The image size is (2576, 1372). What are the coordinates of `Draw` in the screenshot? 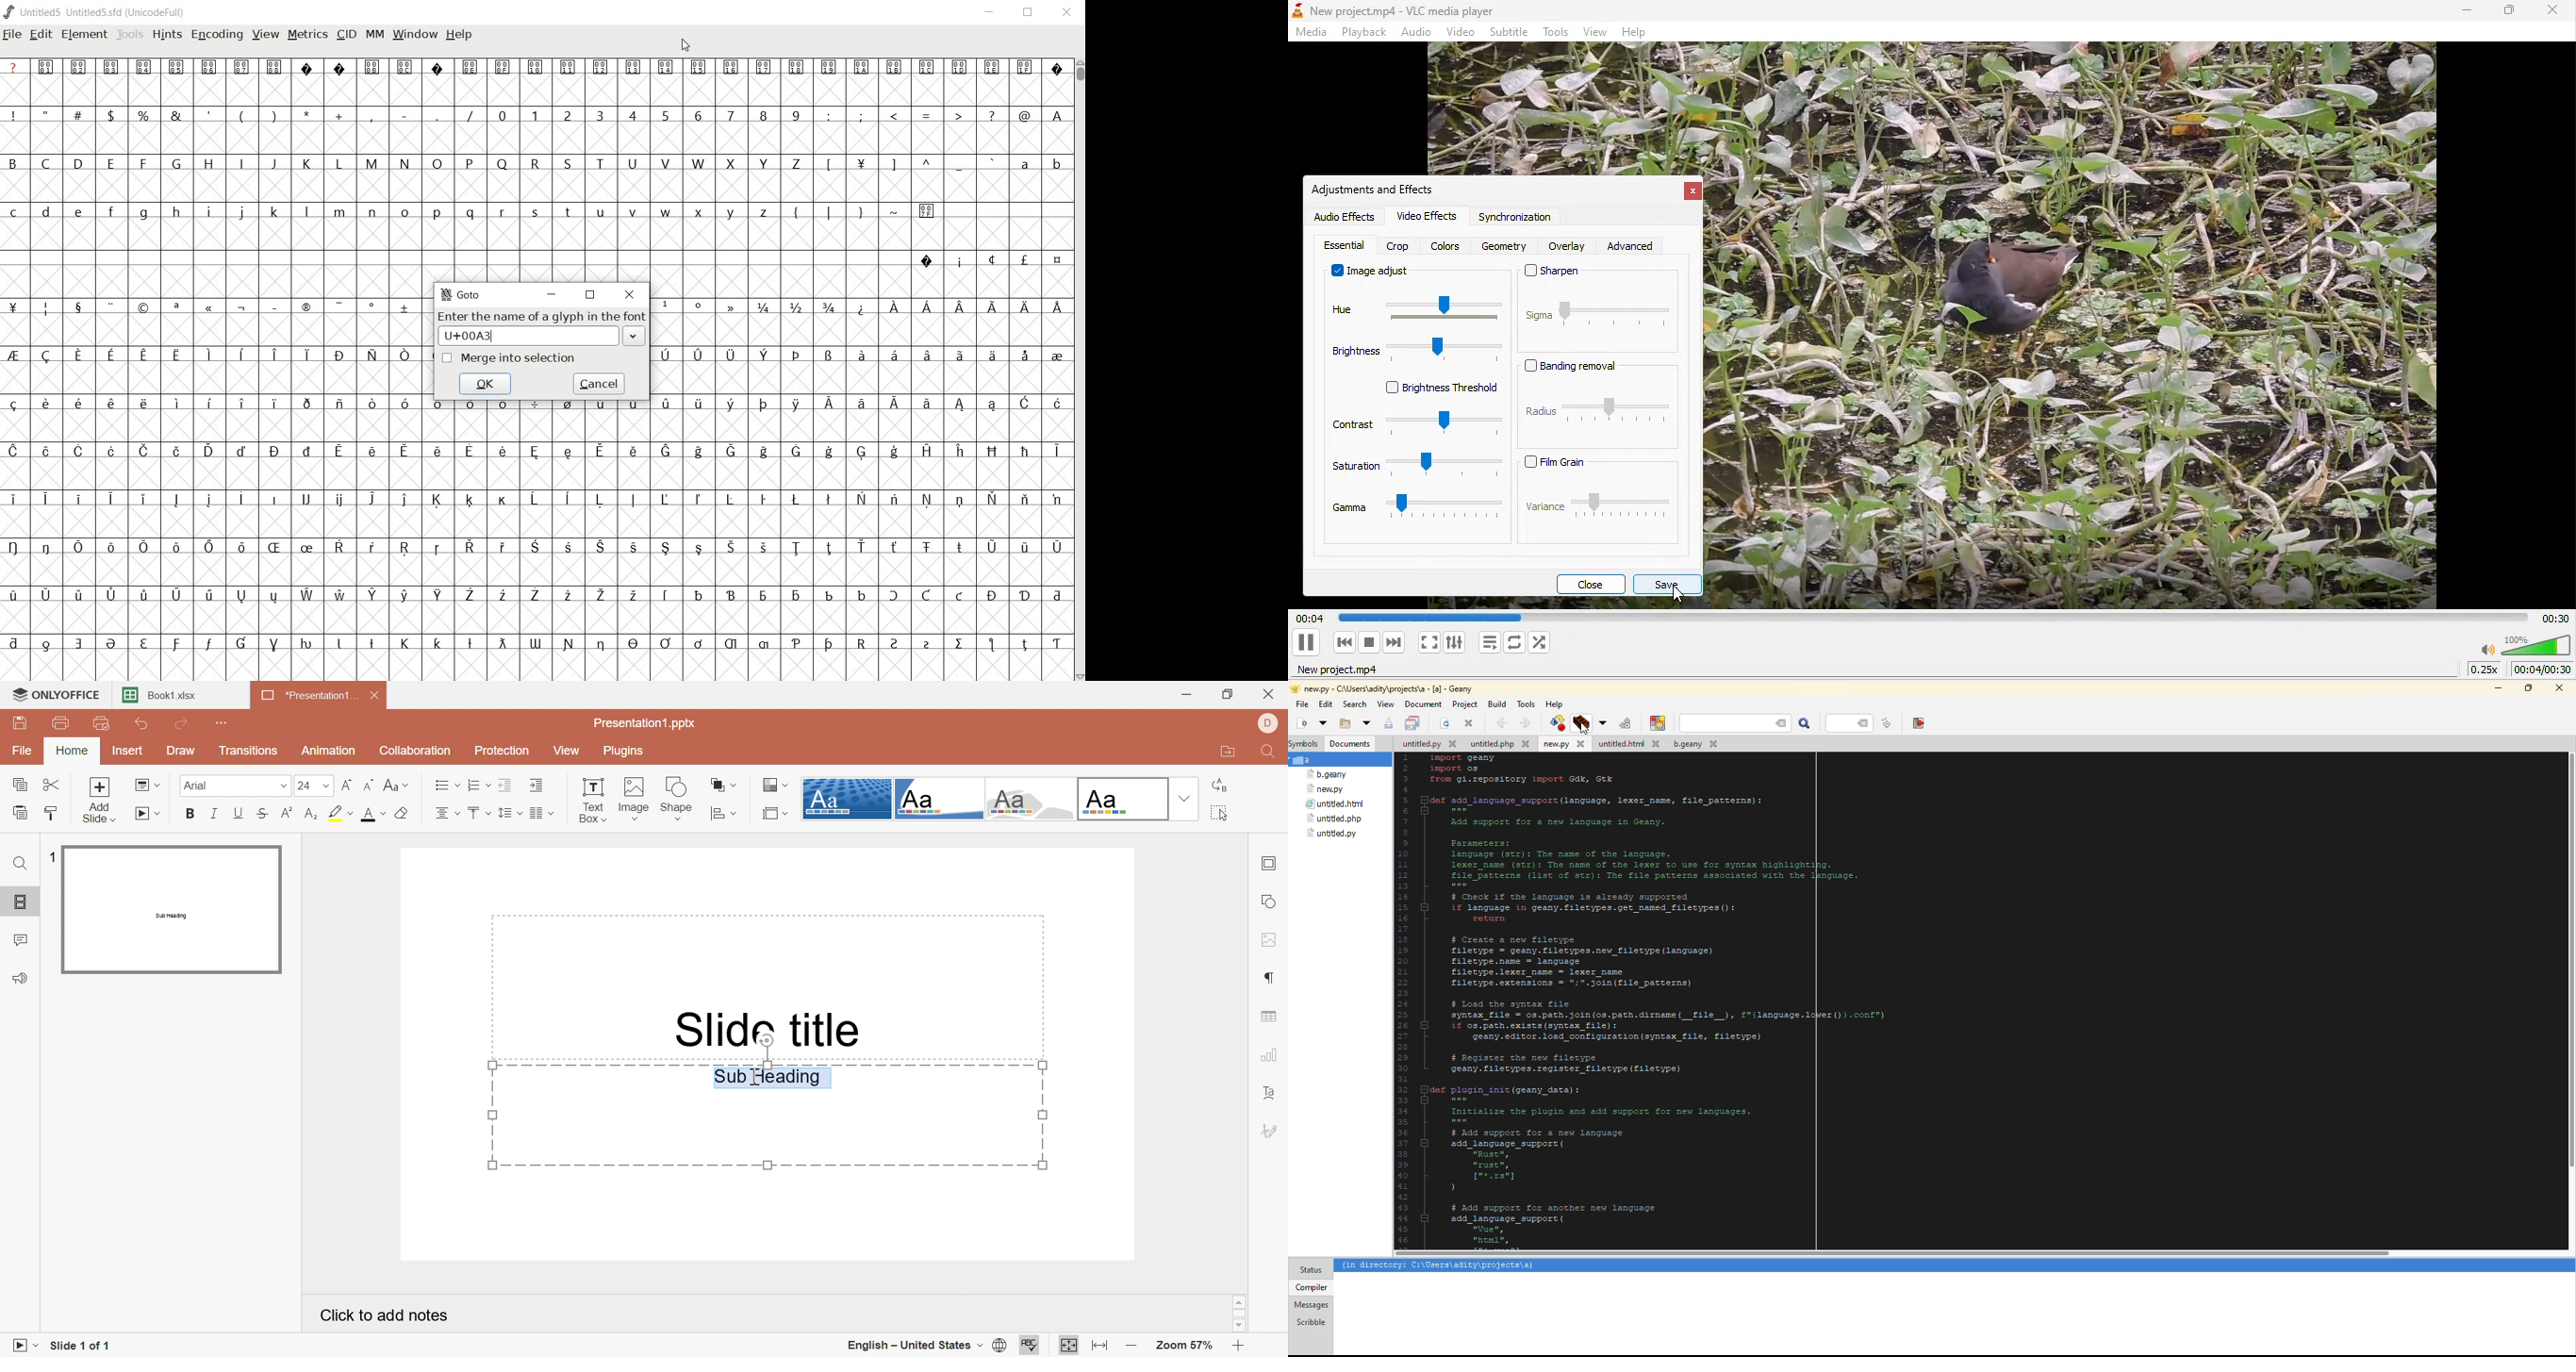 It's located at (181, 751).